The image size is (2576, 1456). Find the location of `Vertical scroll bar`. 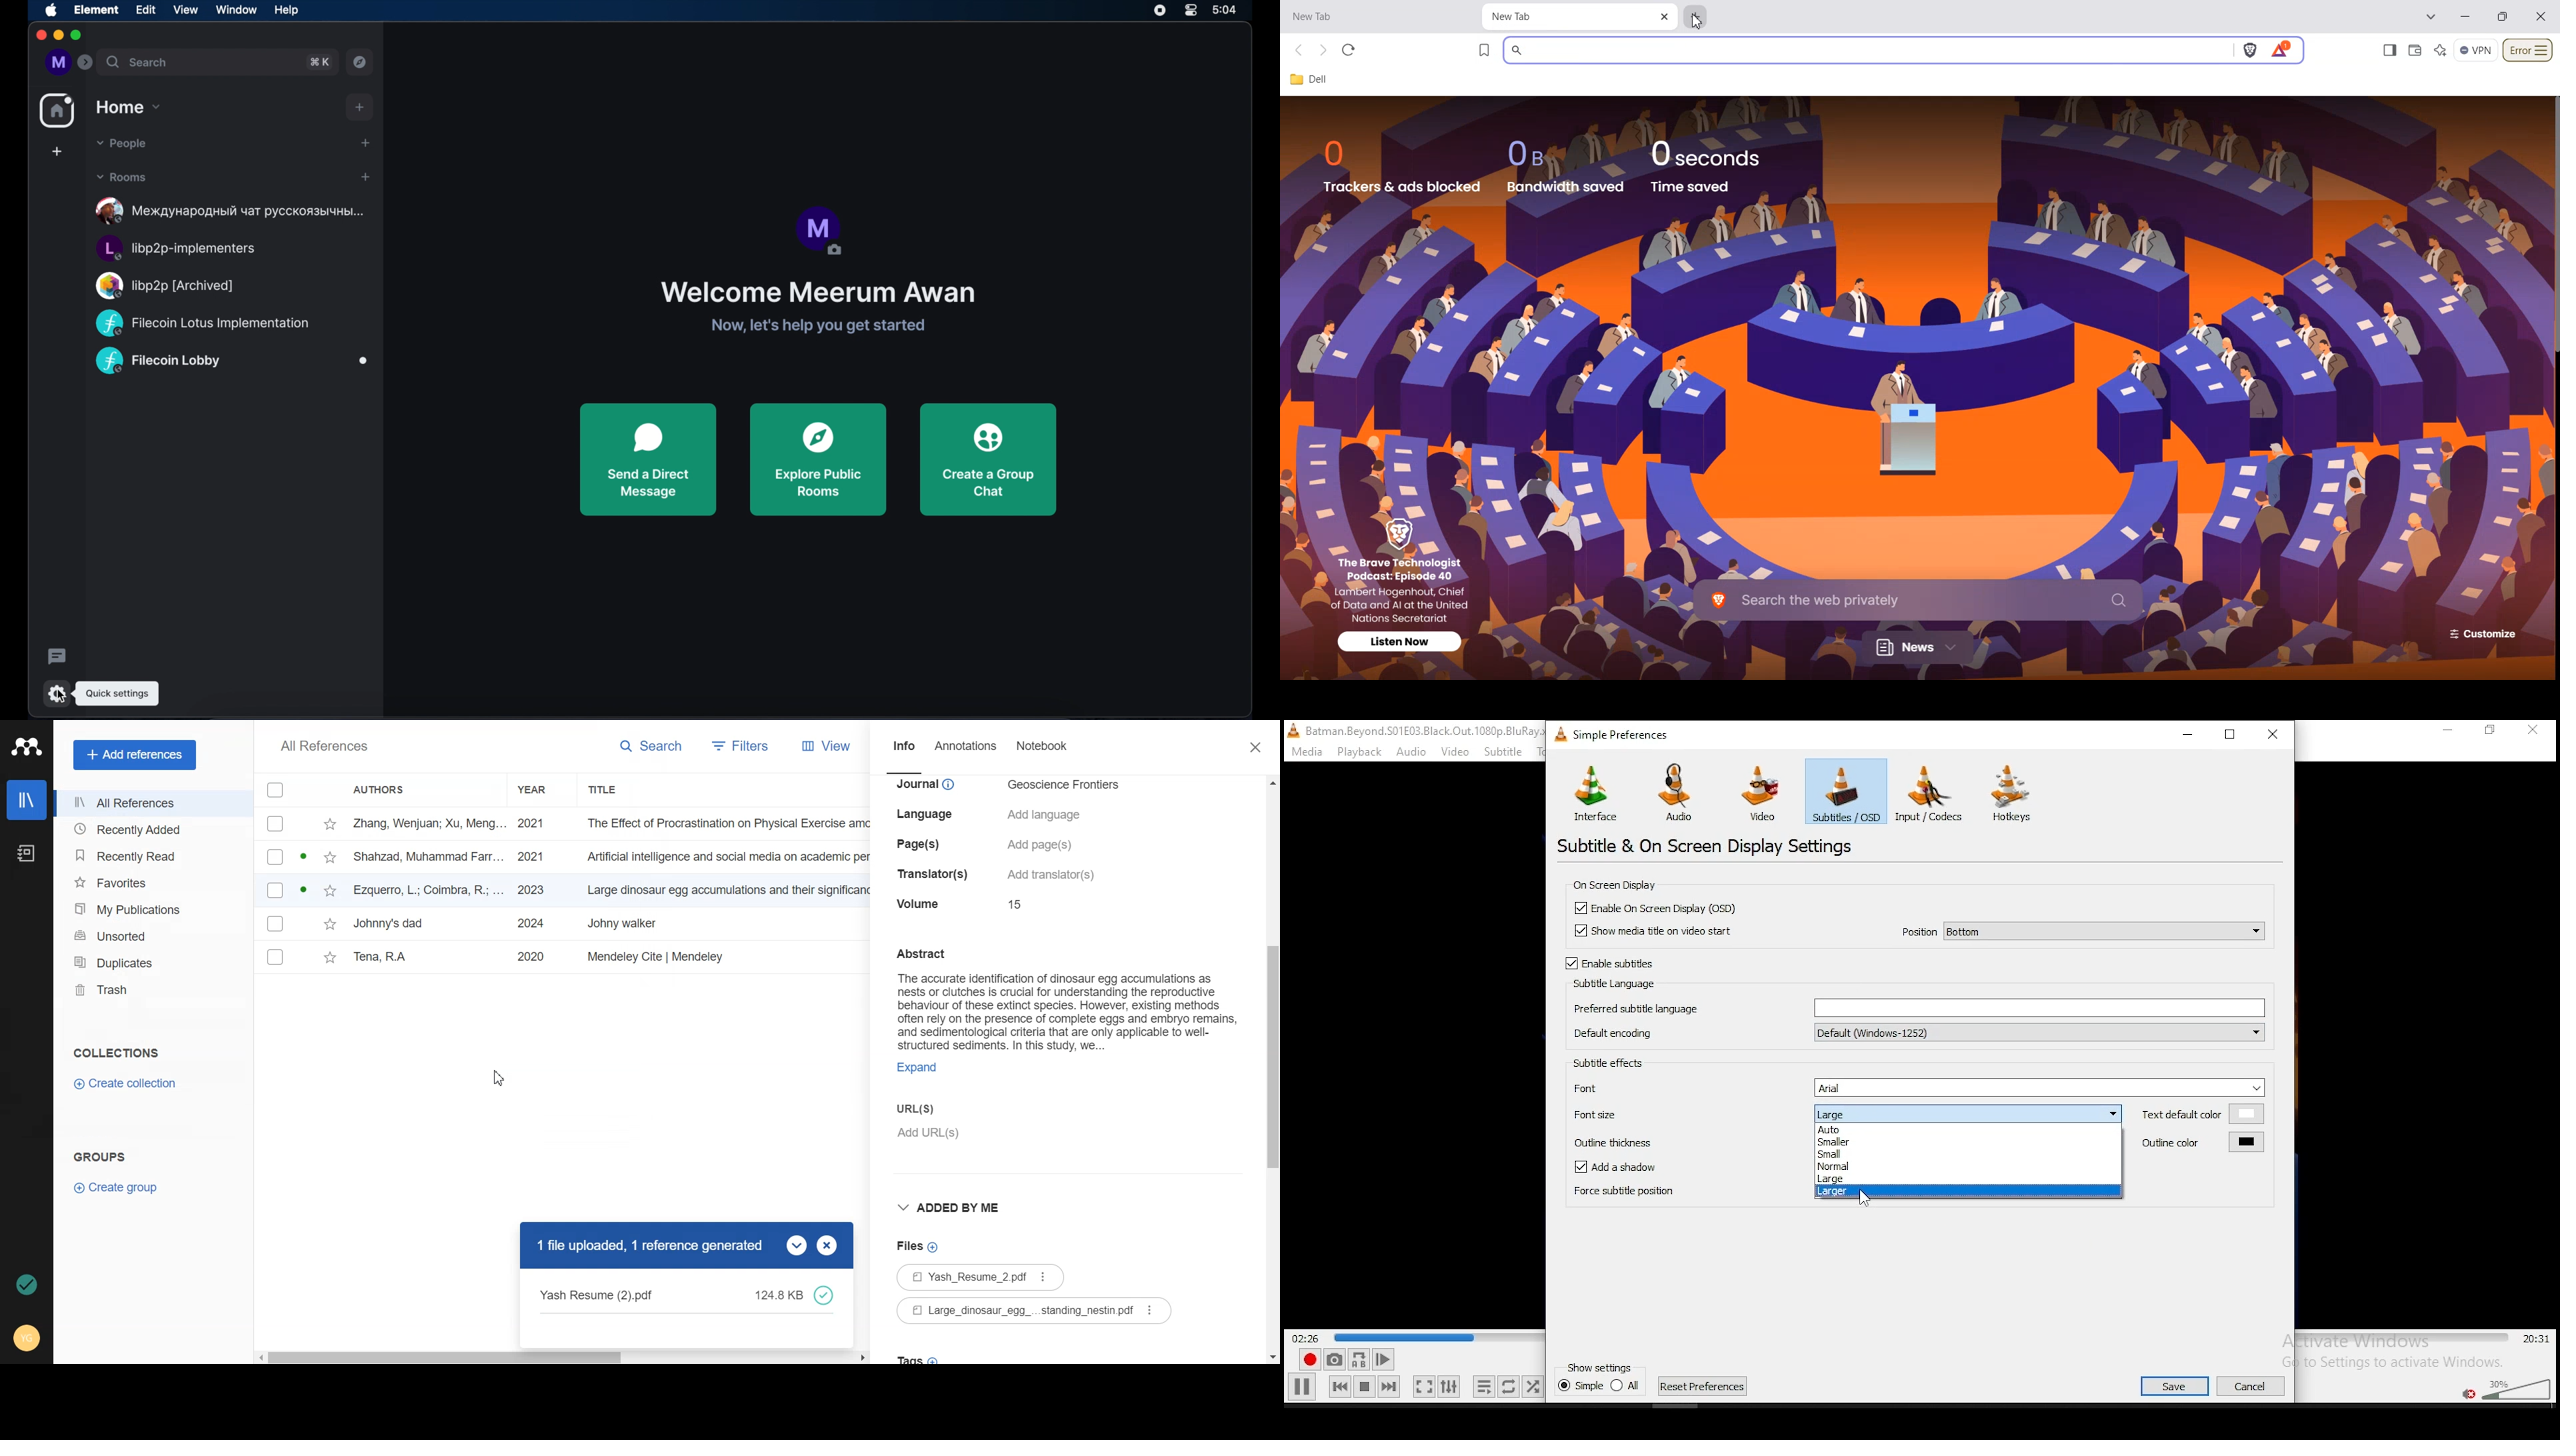

Vertical scroll bar is located at coordinates (1272, 1068).